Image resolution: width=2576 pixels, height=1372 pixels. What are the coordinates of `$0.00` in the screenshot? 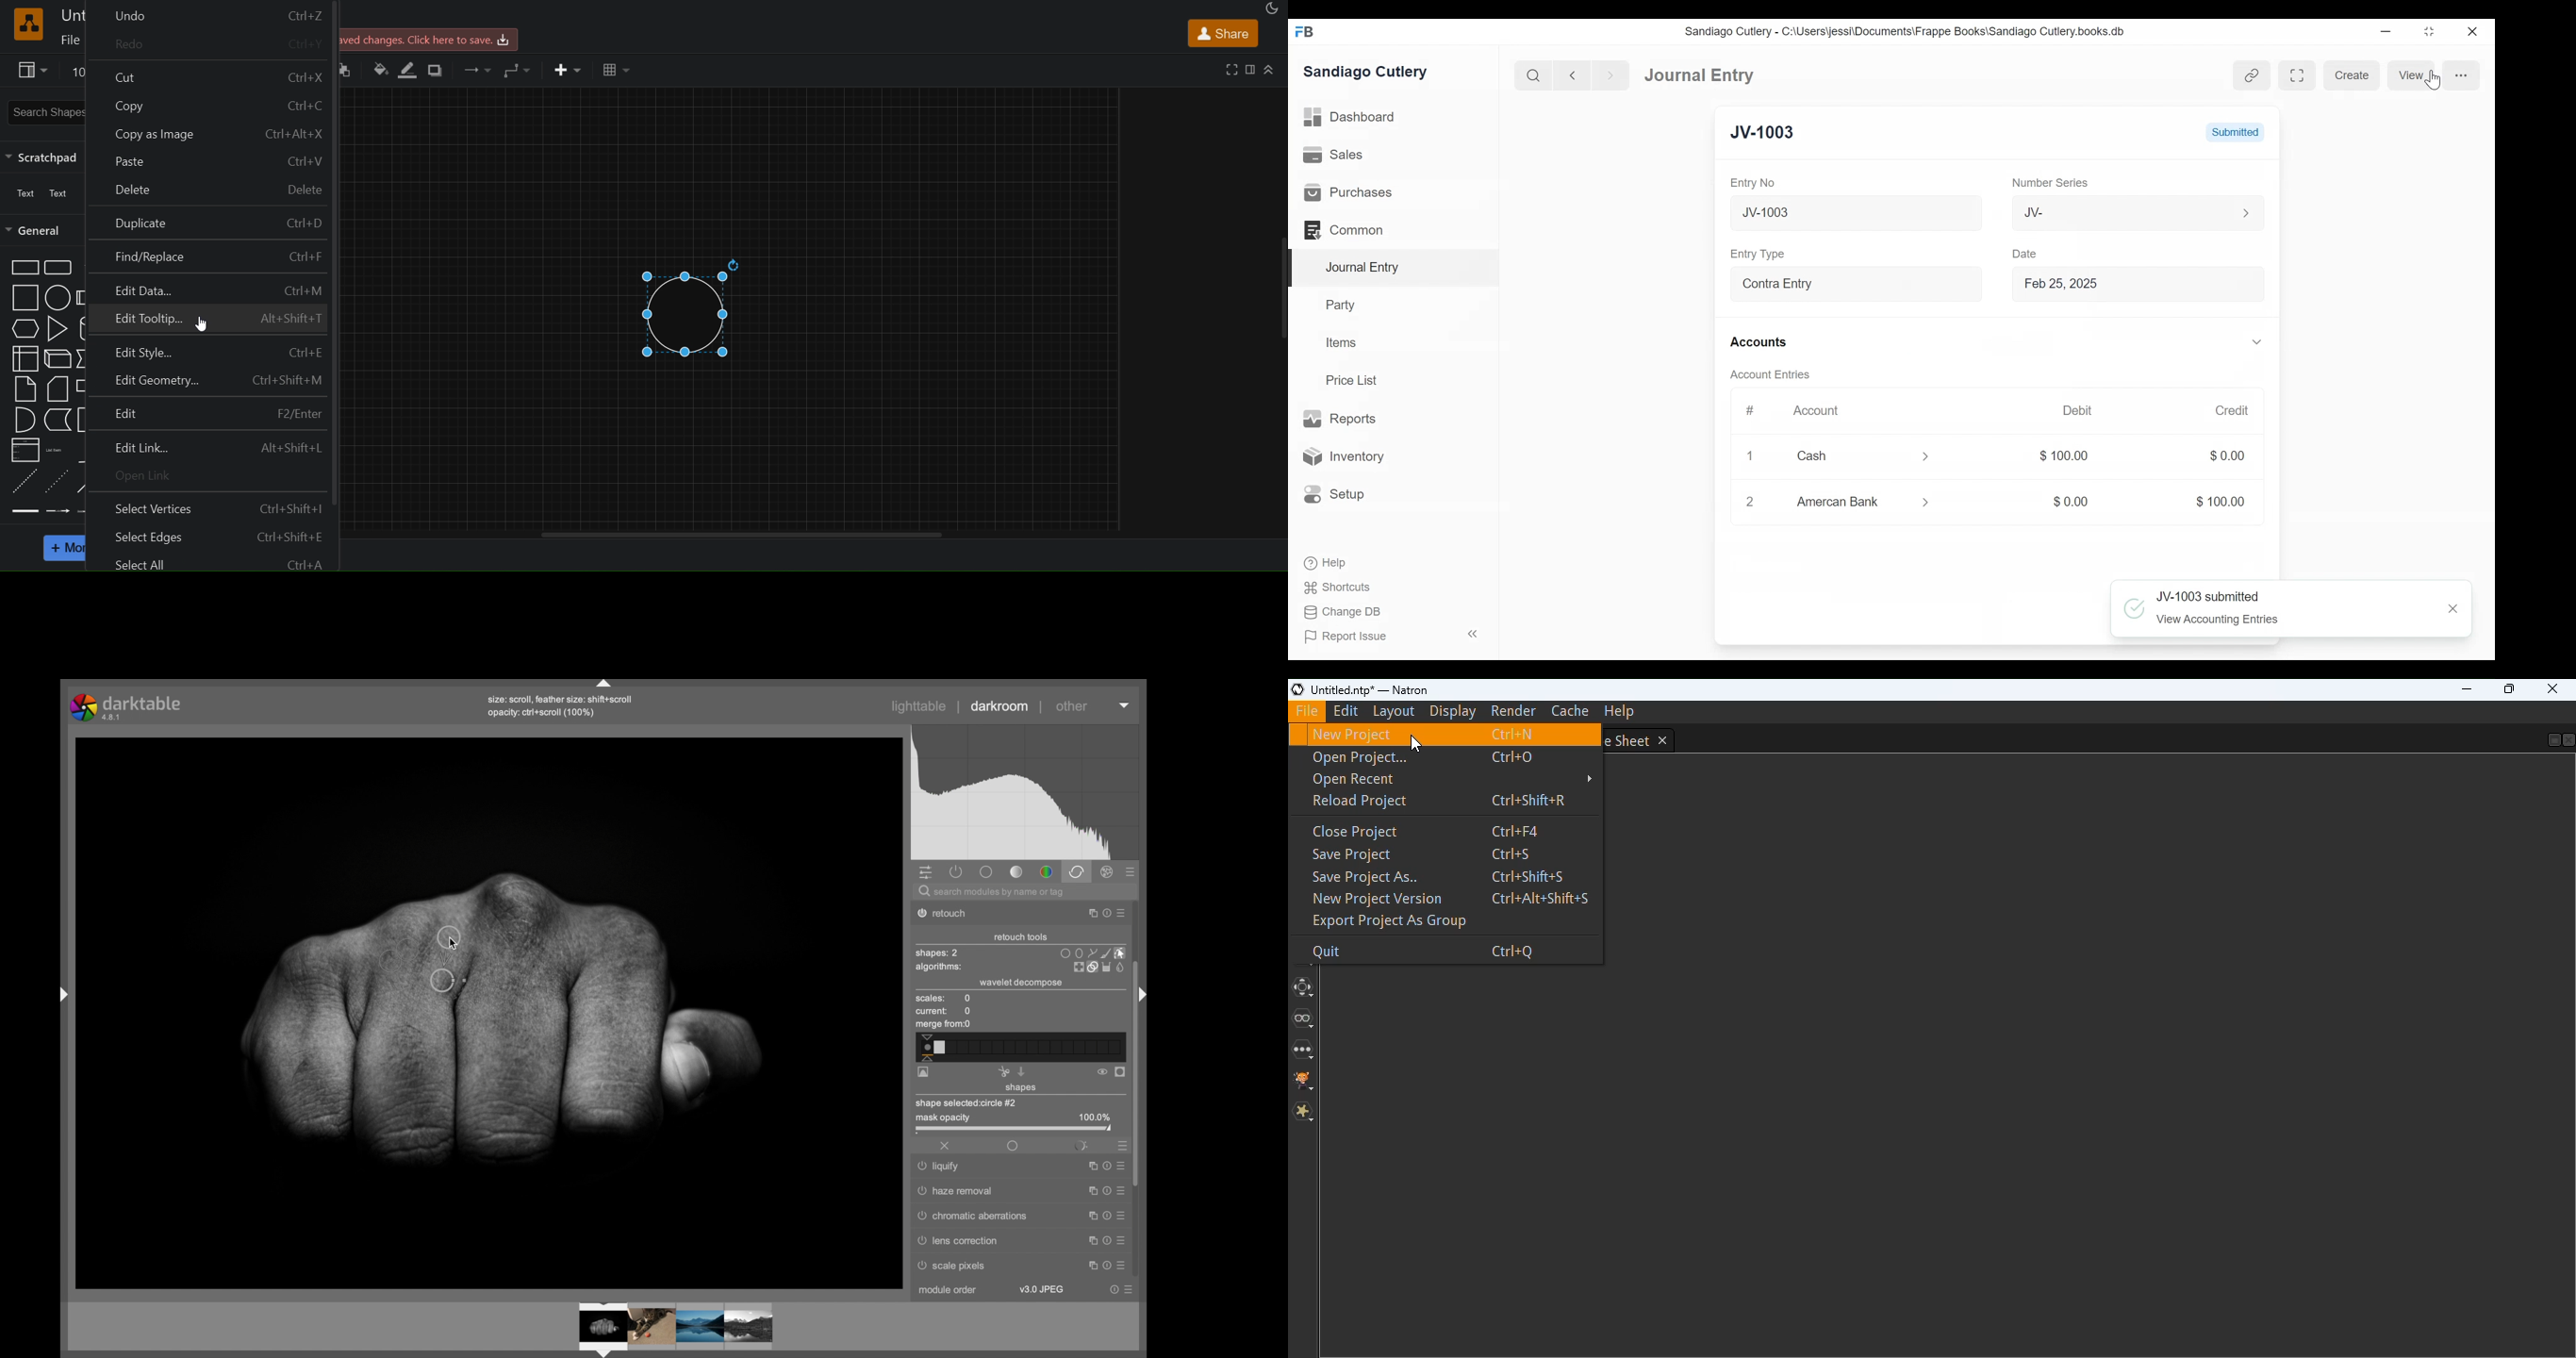 It's located at (2062, 502).